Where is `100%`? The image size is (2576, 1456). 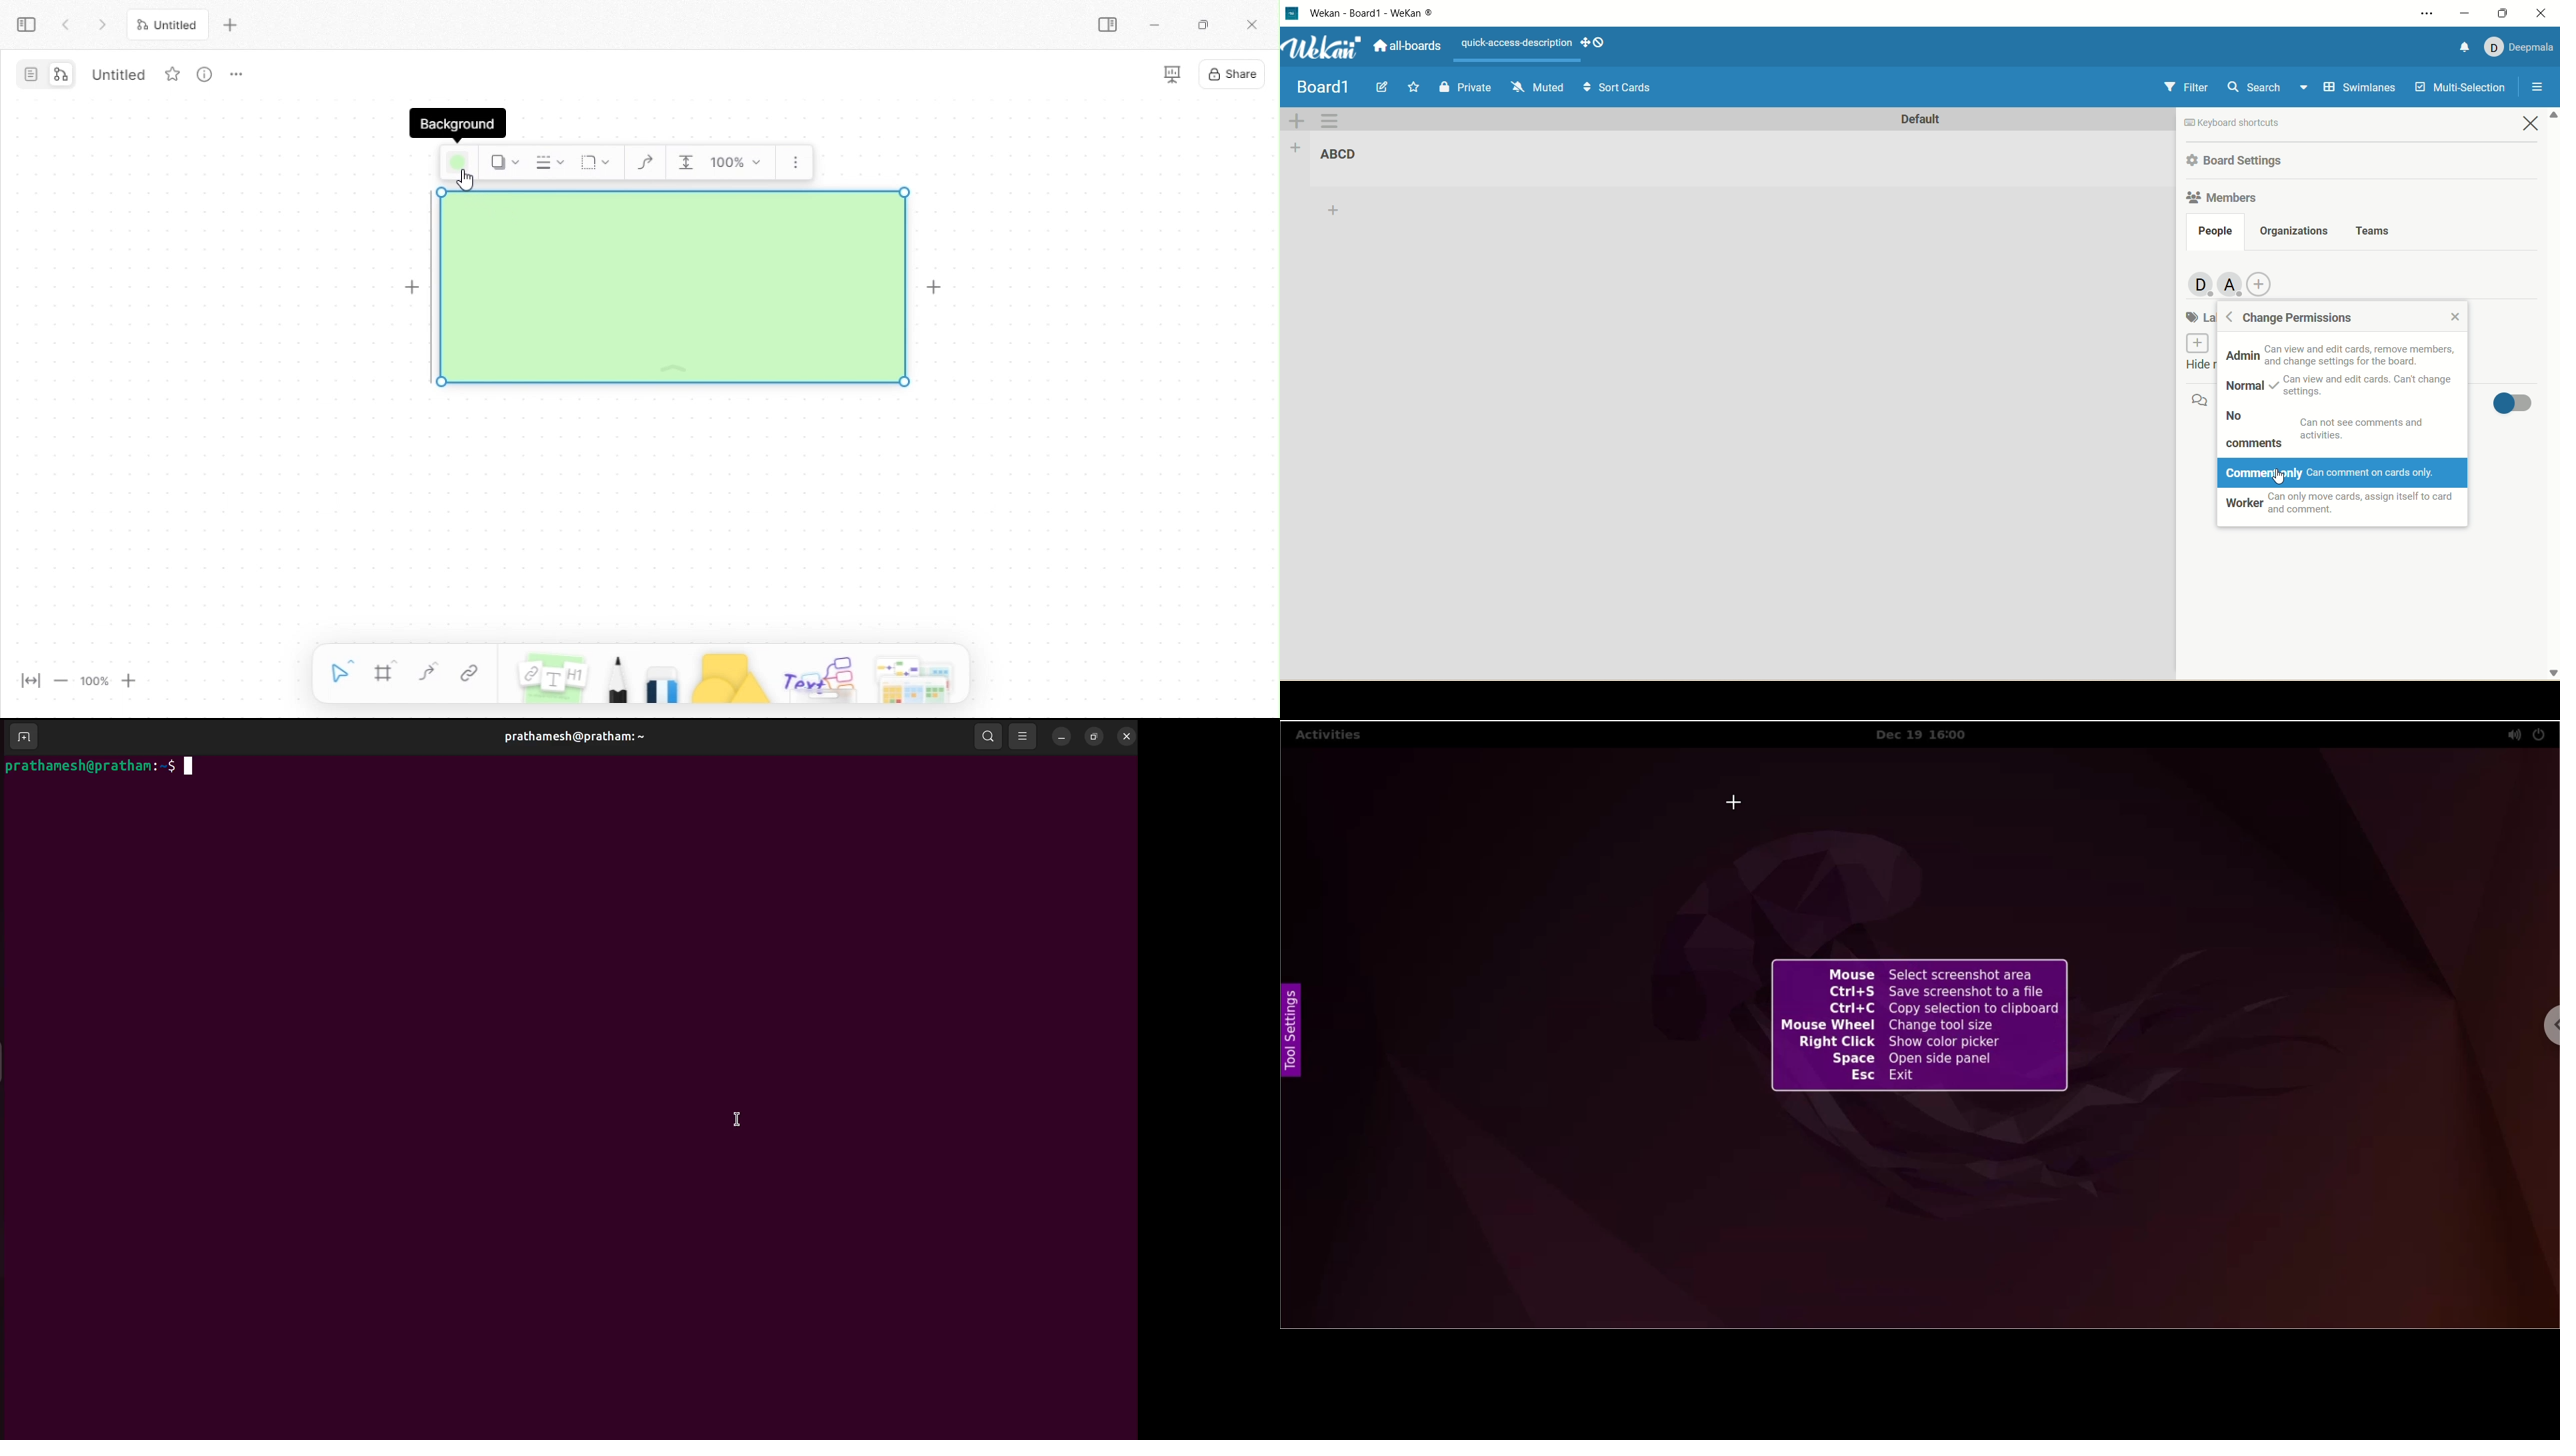 100% is located at coordinates (93, 681).